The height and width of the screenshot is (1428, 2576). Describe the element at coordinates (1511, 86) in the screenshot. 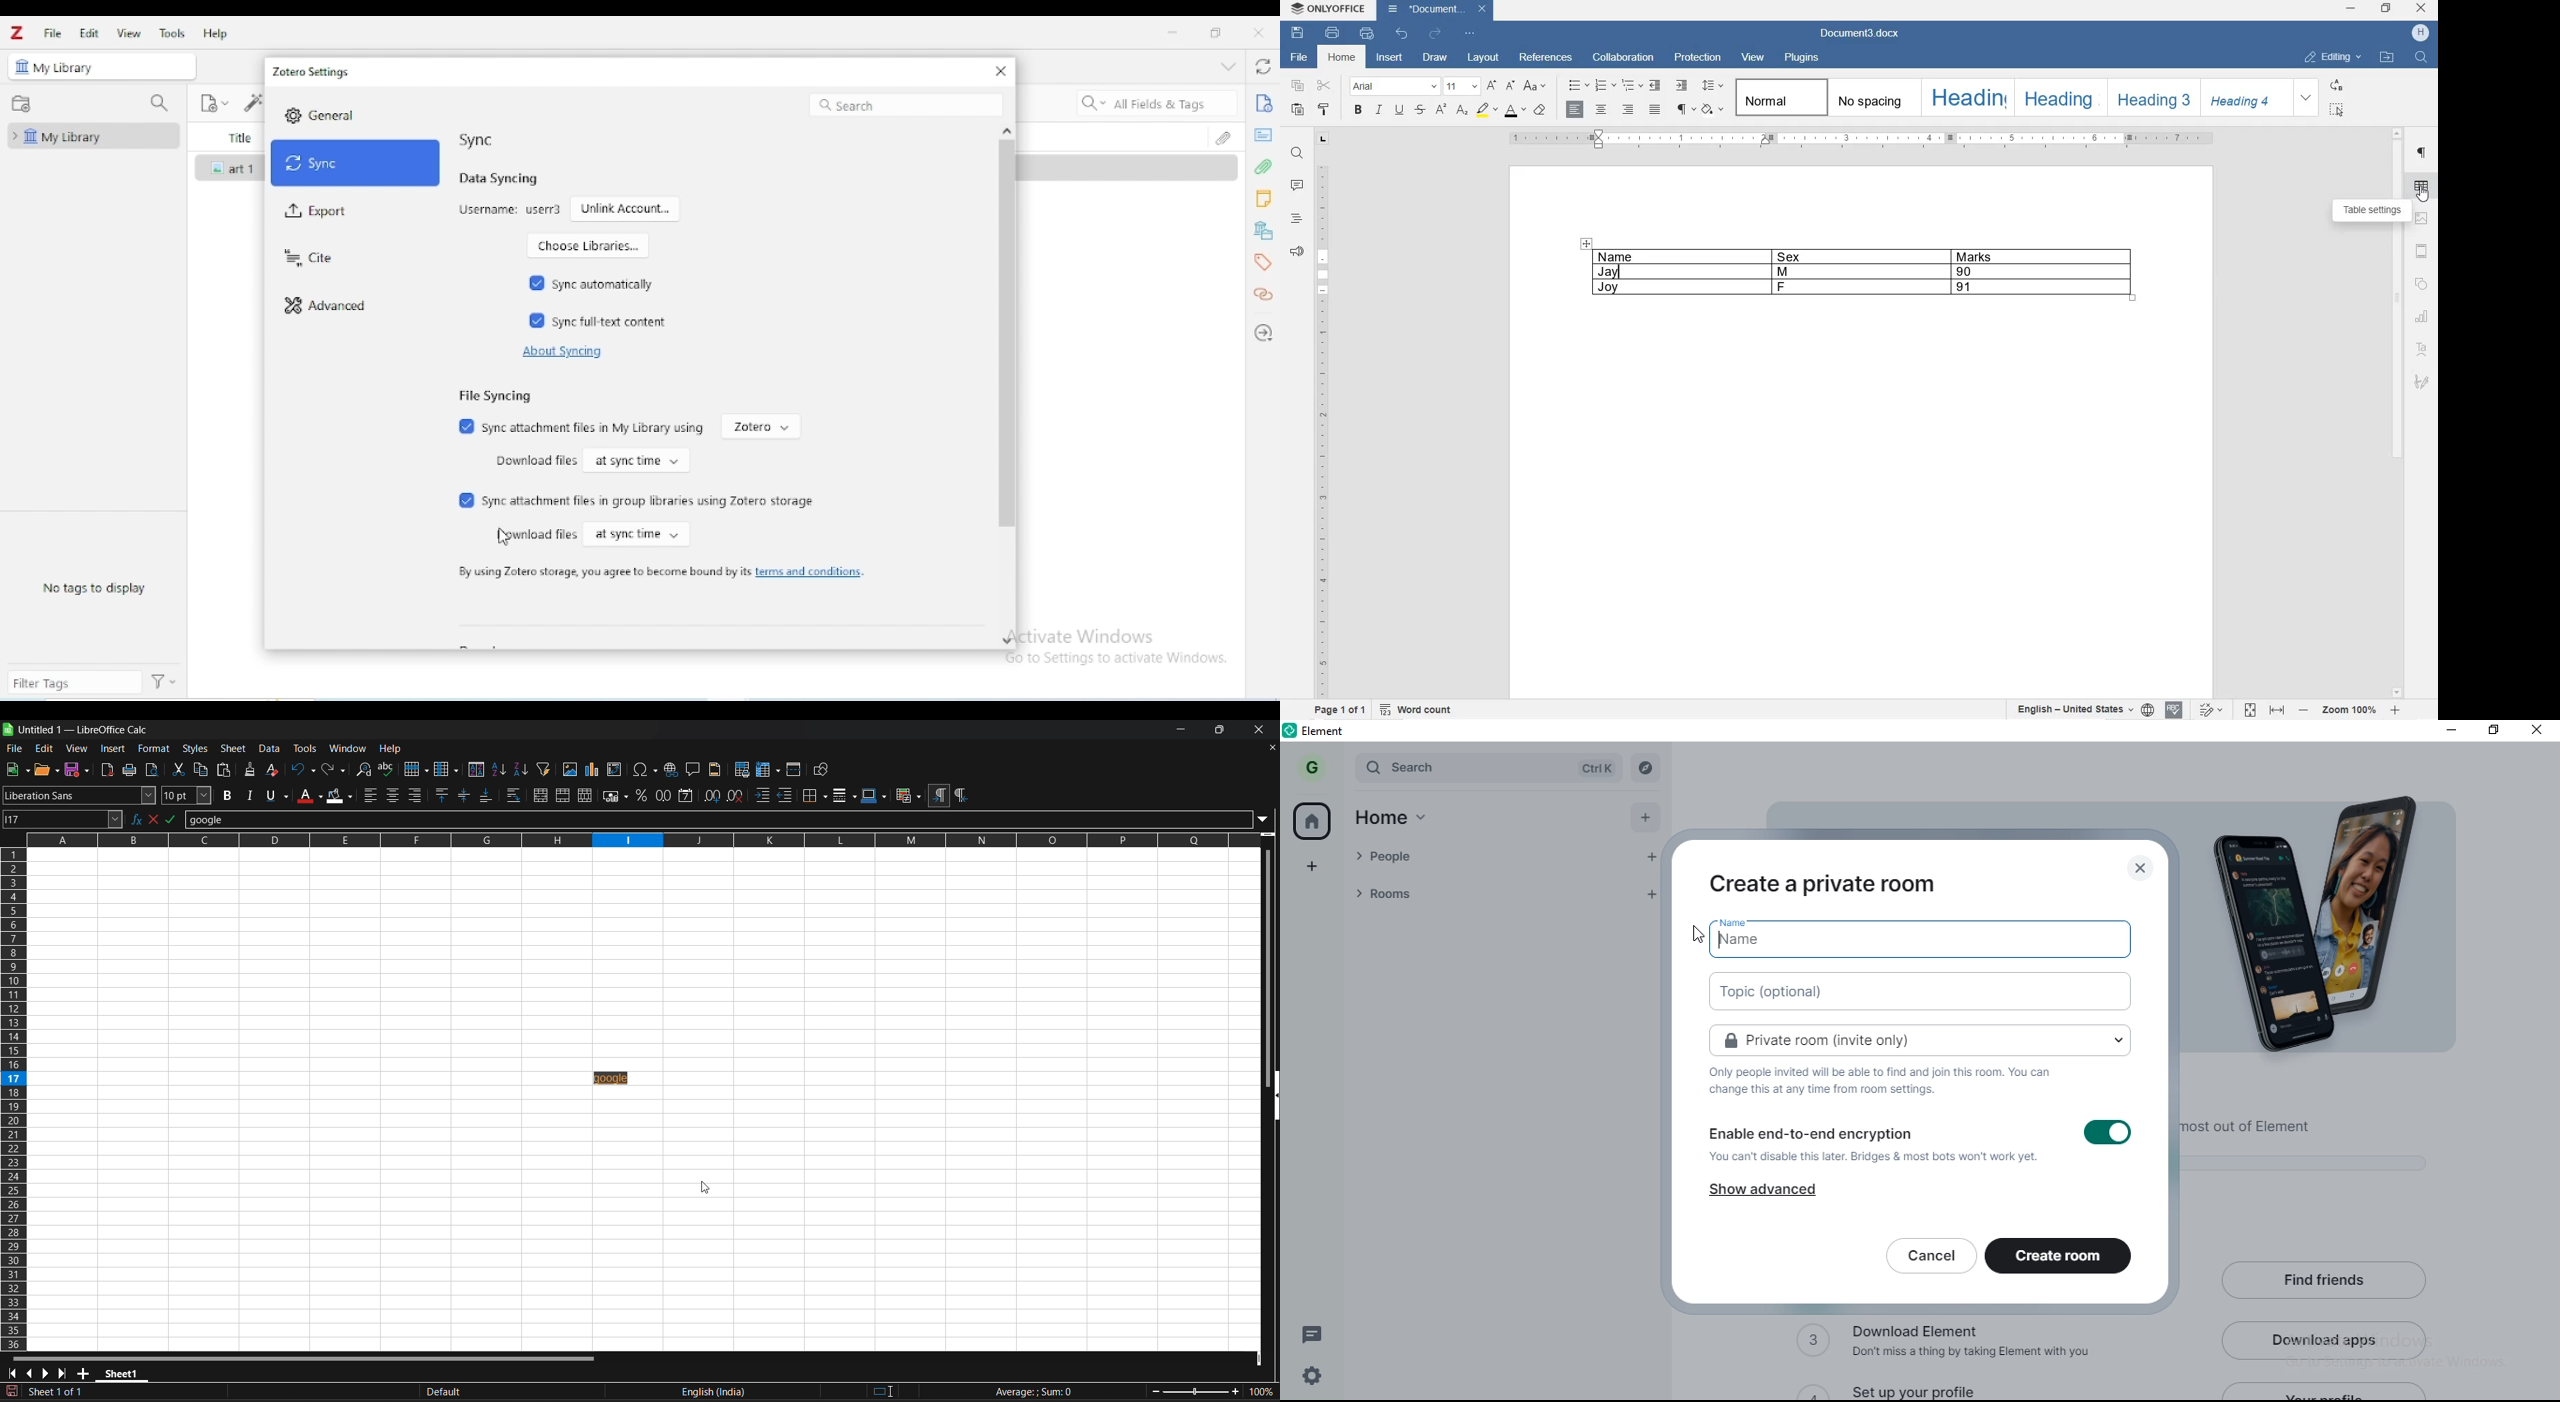

I see `DECREMENT FONT SIZE` at that location.